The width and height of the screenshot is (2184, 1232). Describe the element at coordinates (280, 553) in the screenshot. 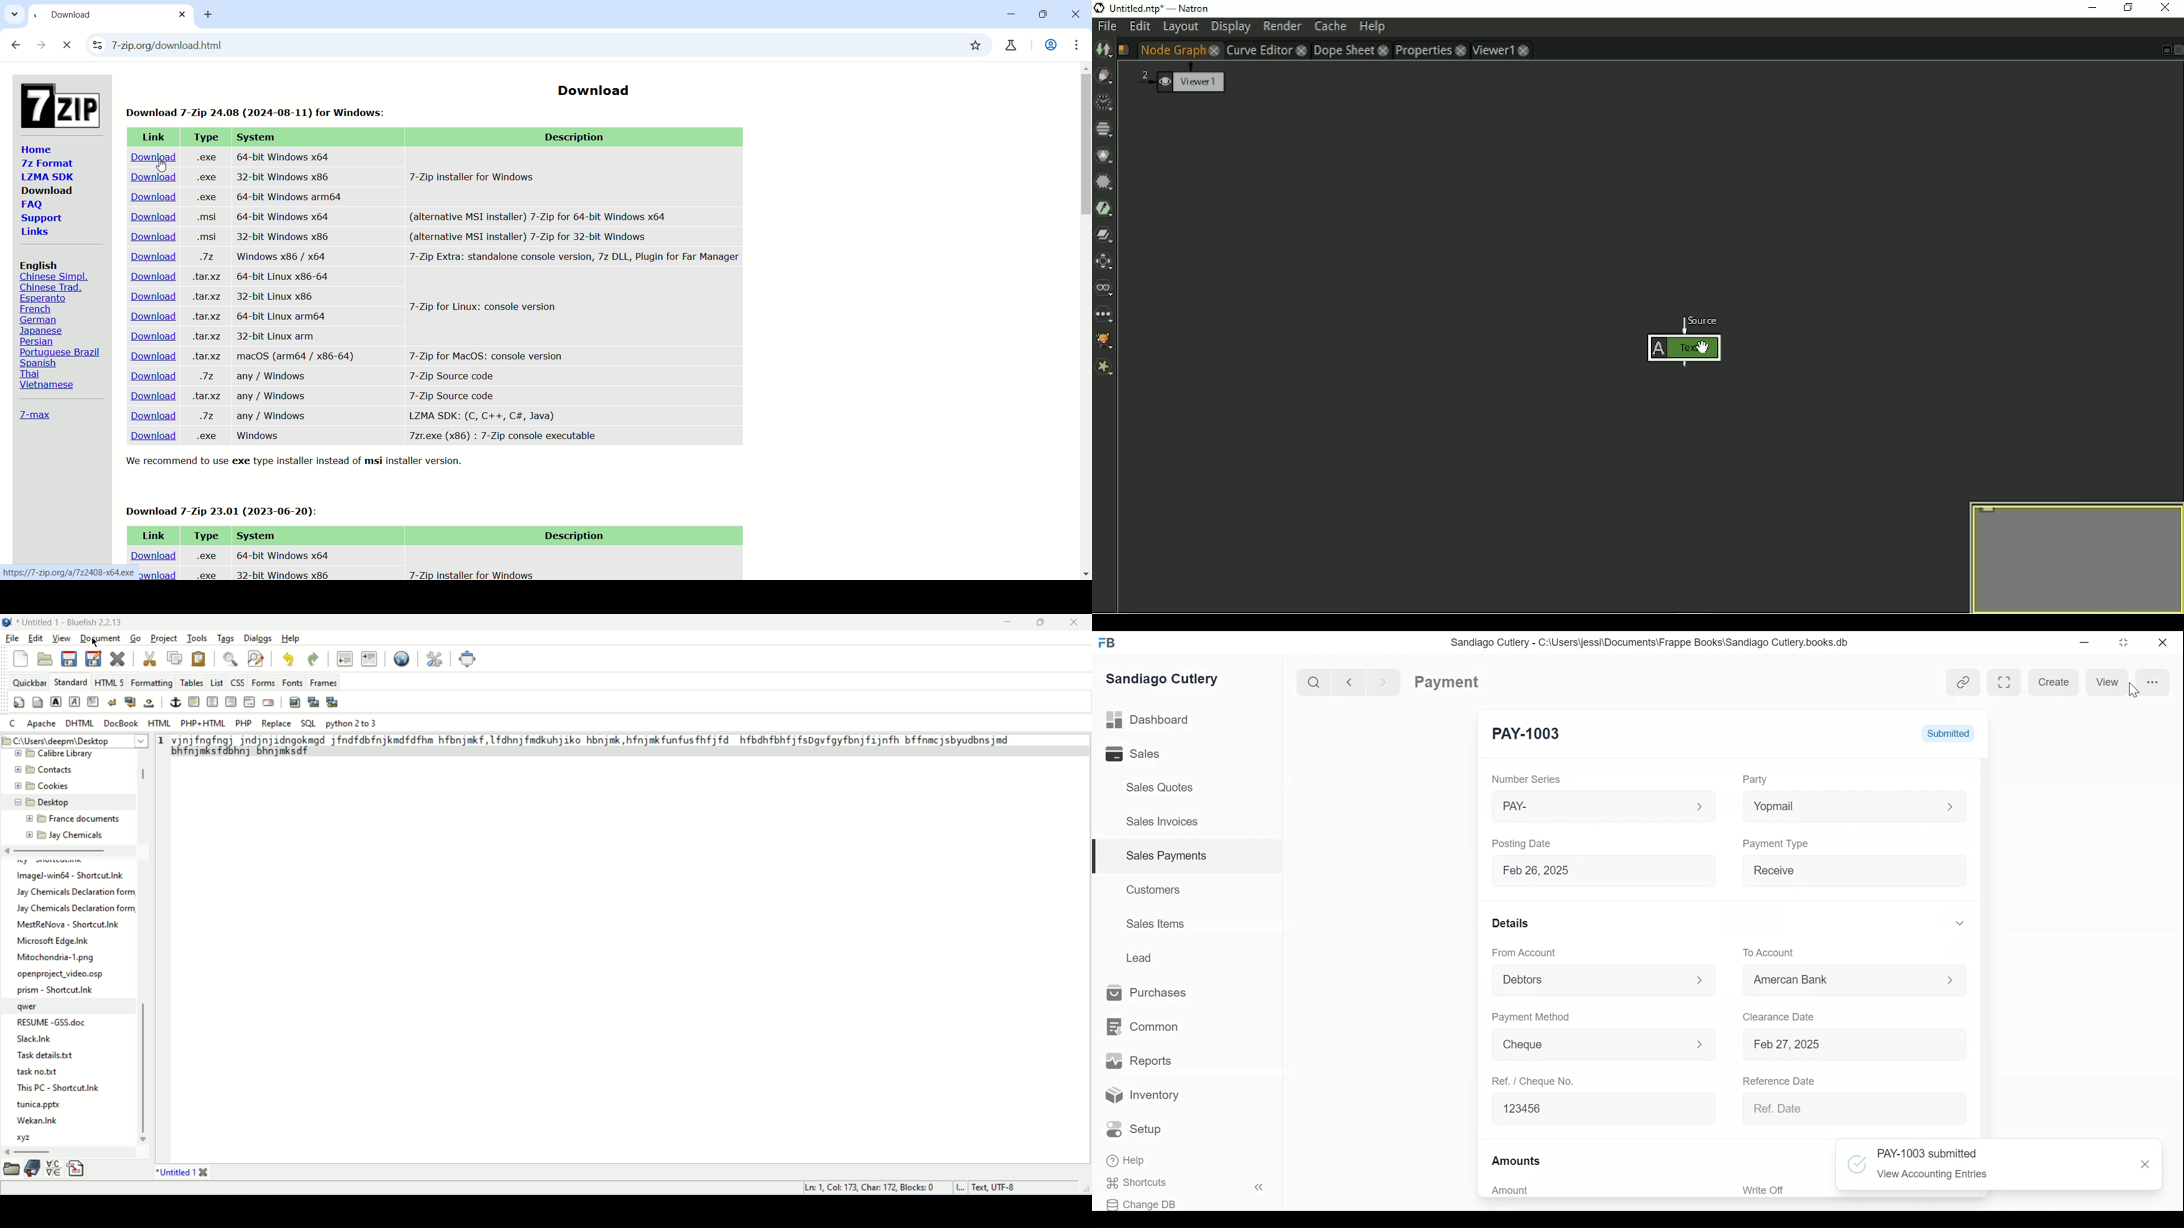

I see `64-bit Windows x64` at that location.